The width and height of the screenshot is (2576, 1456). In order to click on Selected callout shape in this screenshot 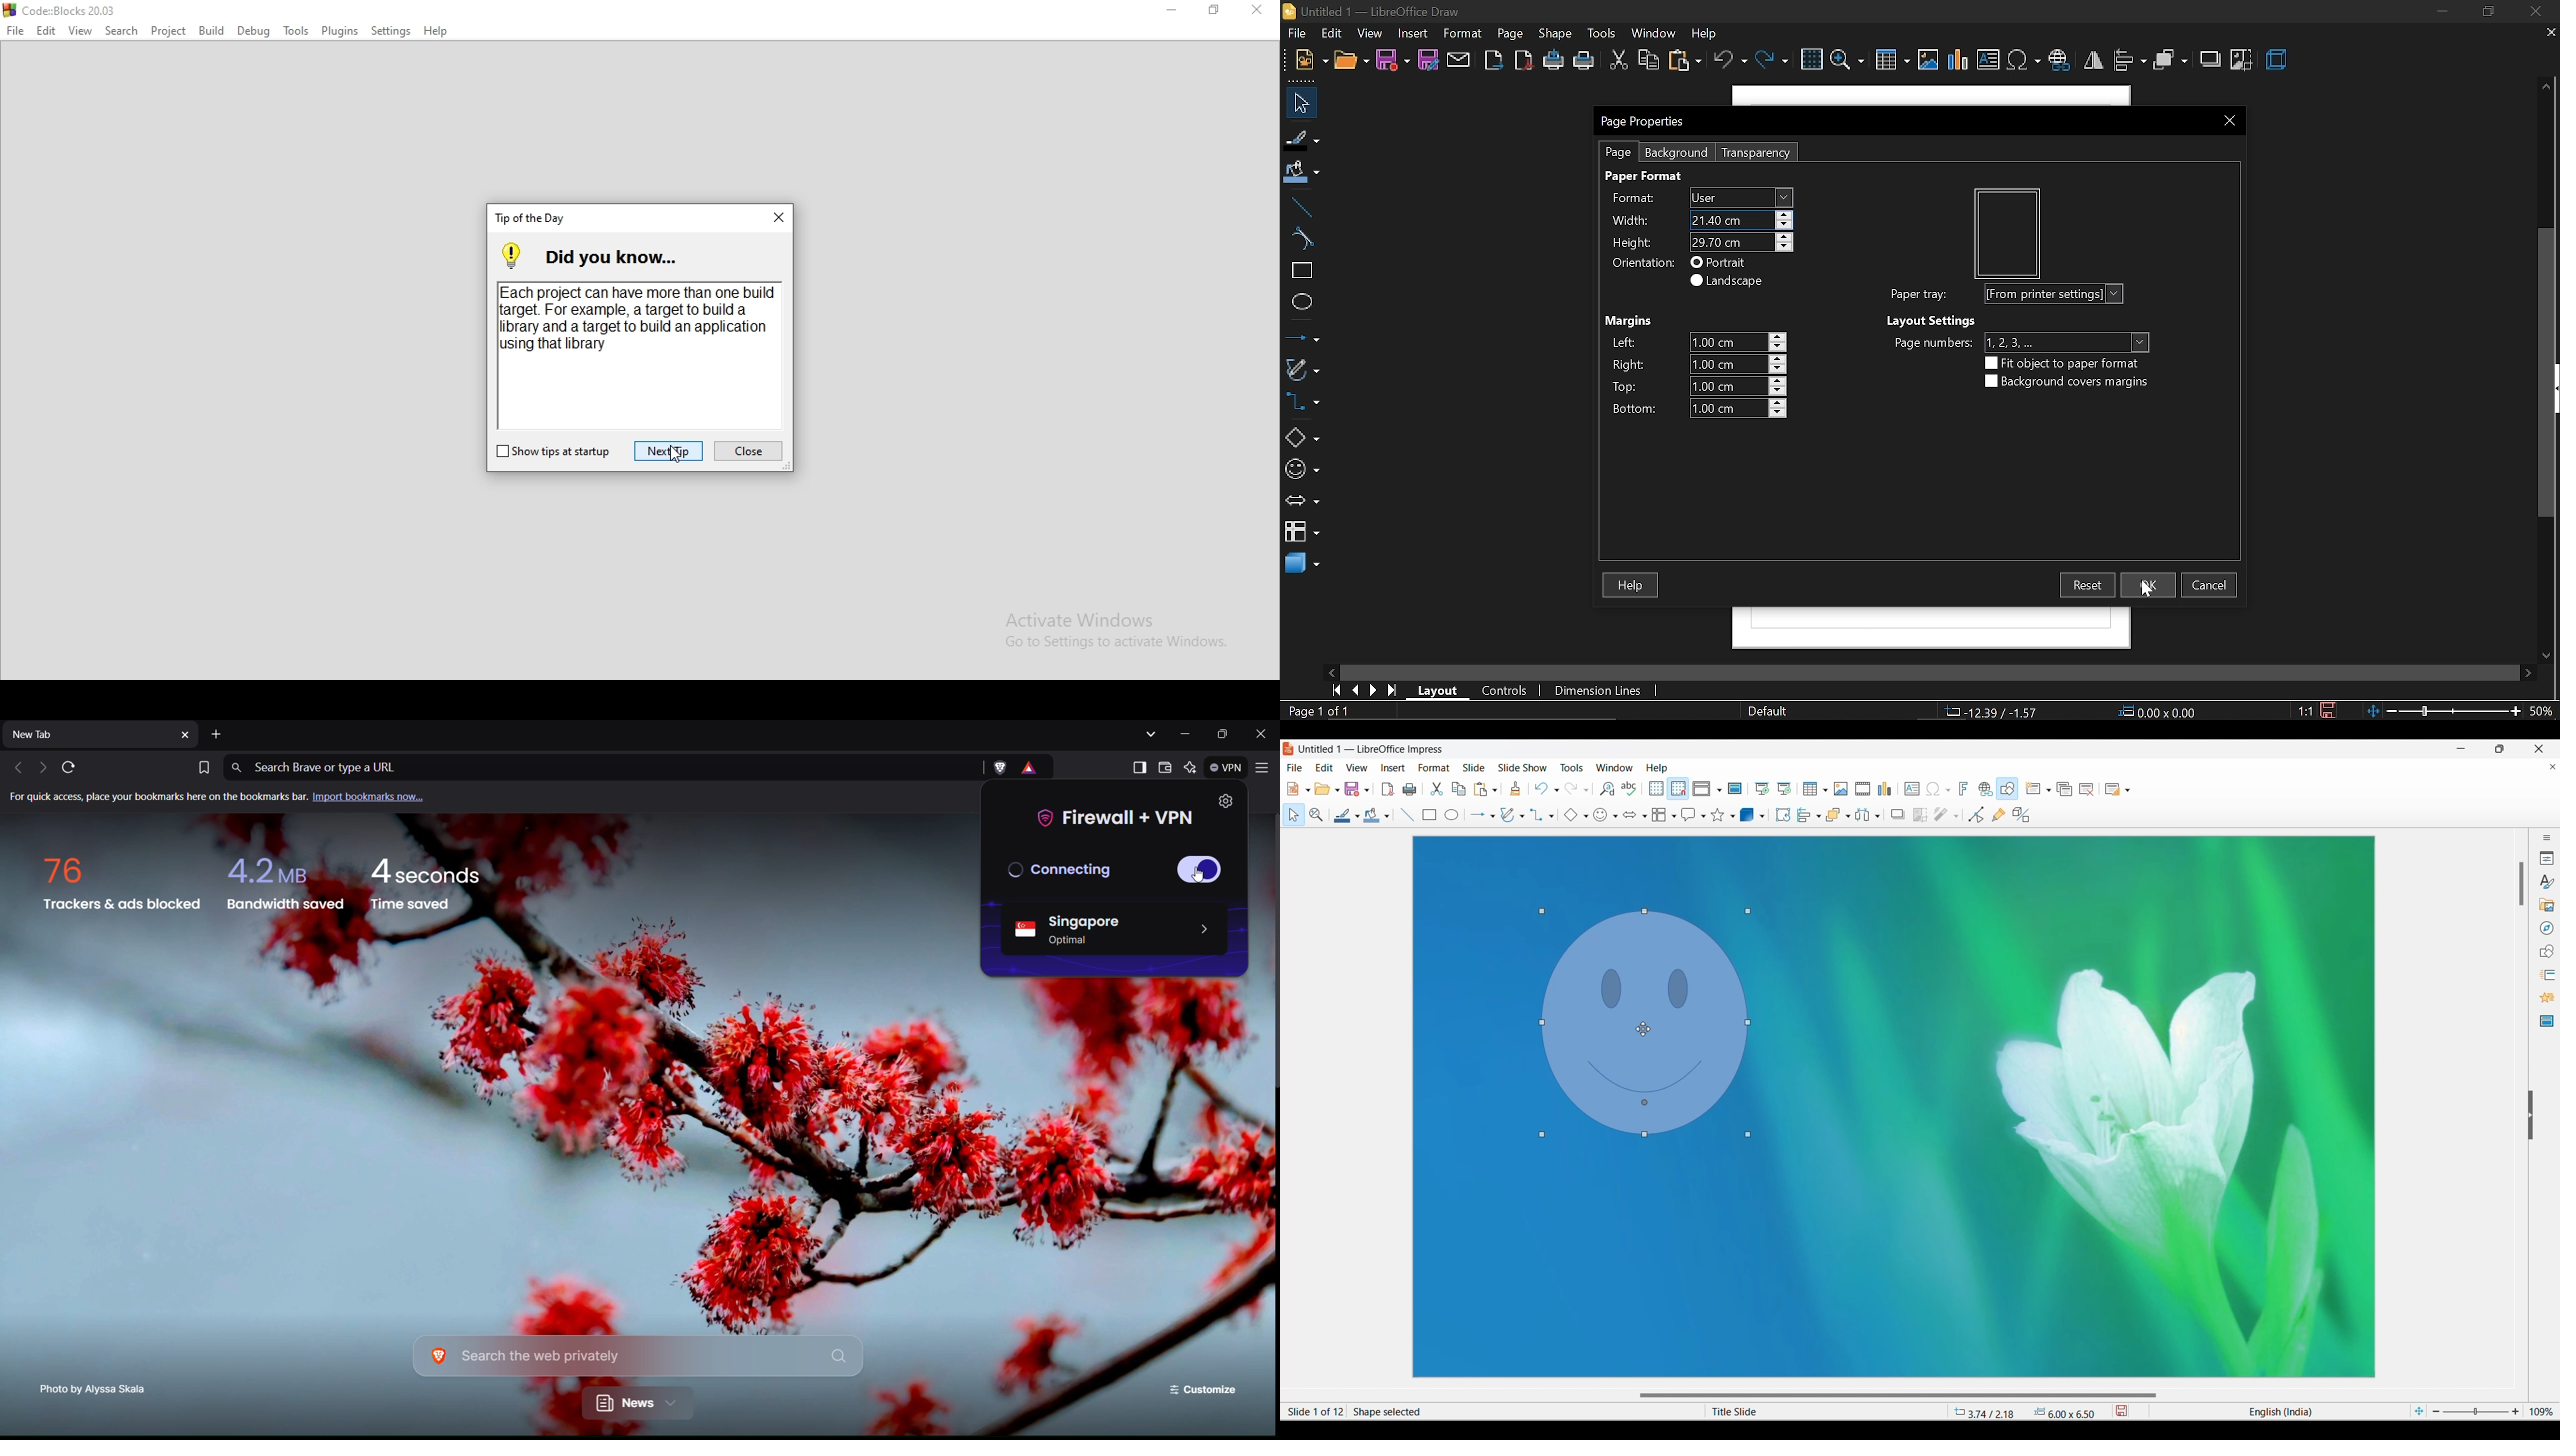, I will do `click(1689, 815)`.